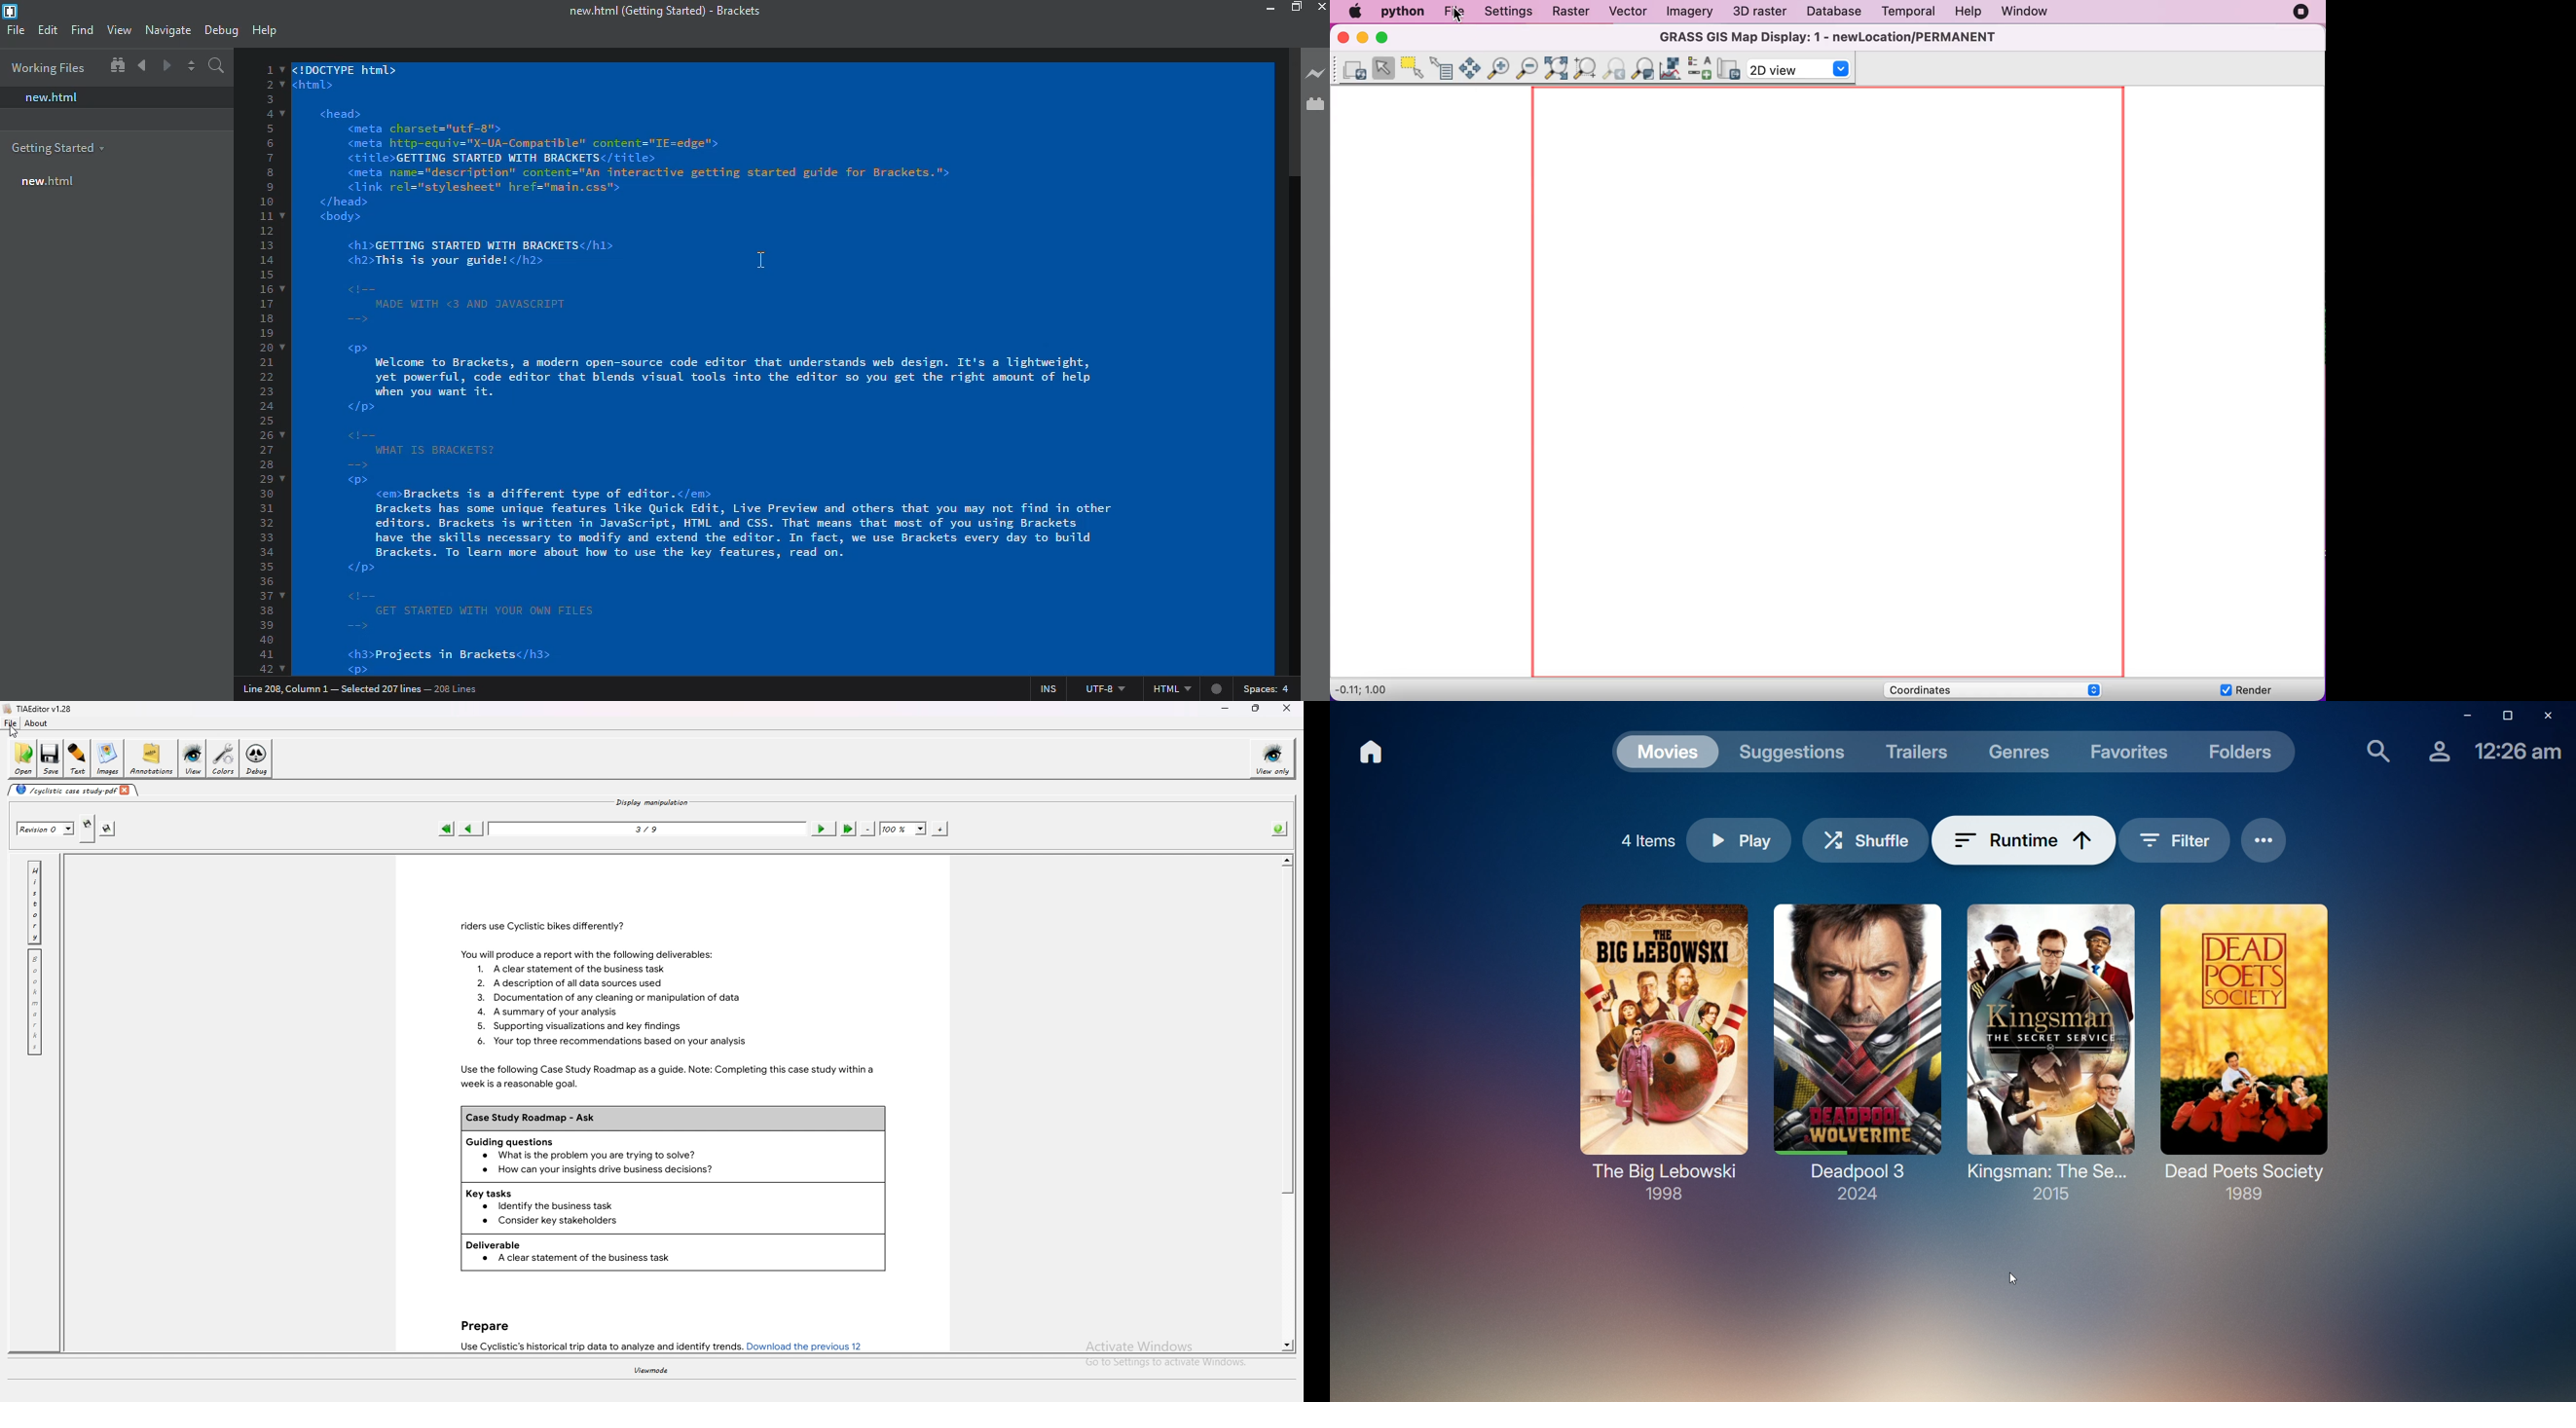 The width and height of the screenshot is (2576, 1428). Describe the element at coordinates (1657, 1048) in the screenshot. I see `Dead Poets Society` at that location.